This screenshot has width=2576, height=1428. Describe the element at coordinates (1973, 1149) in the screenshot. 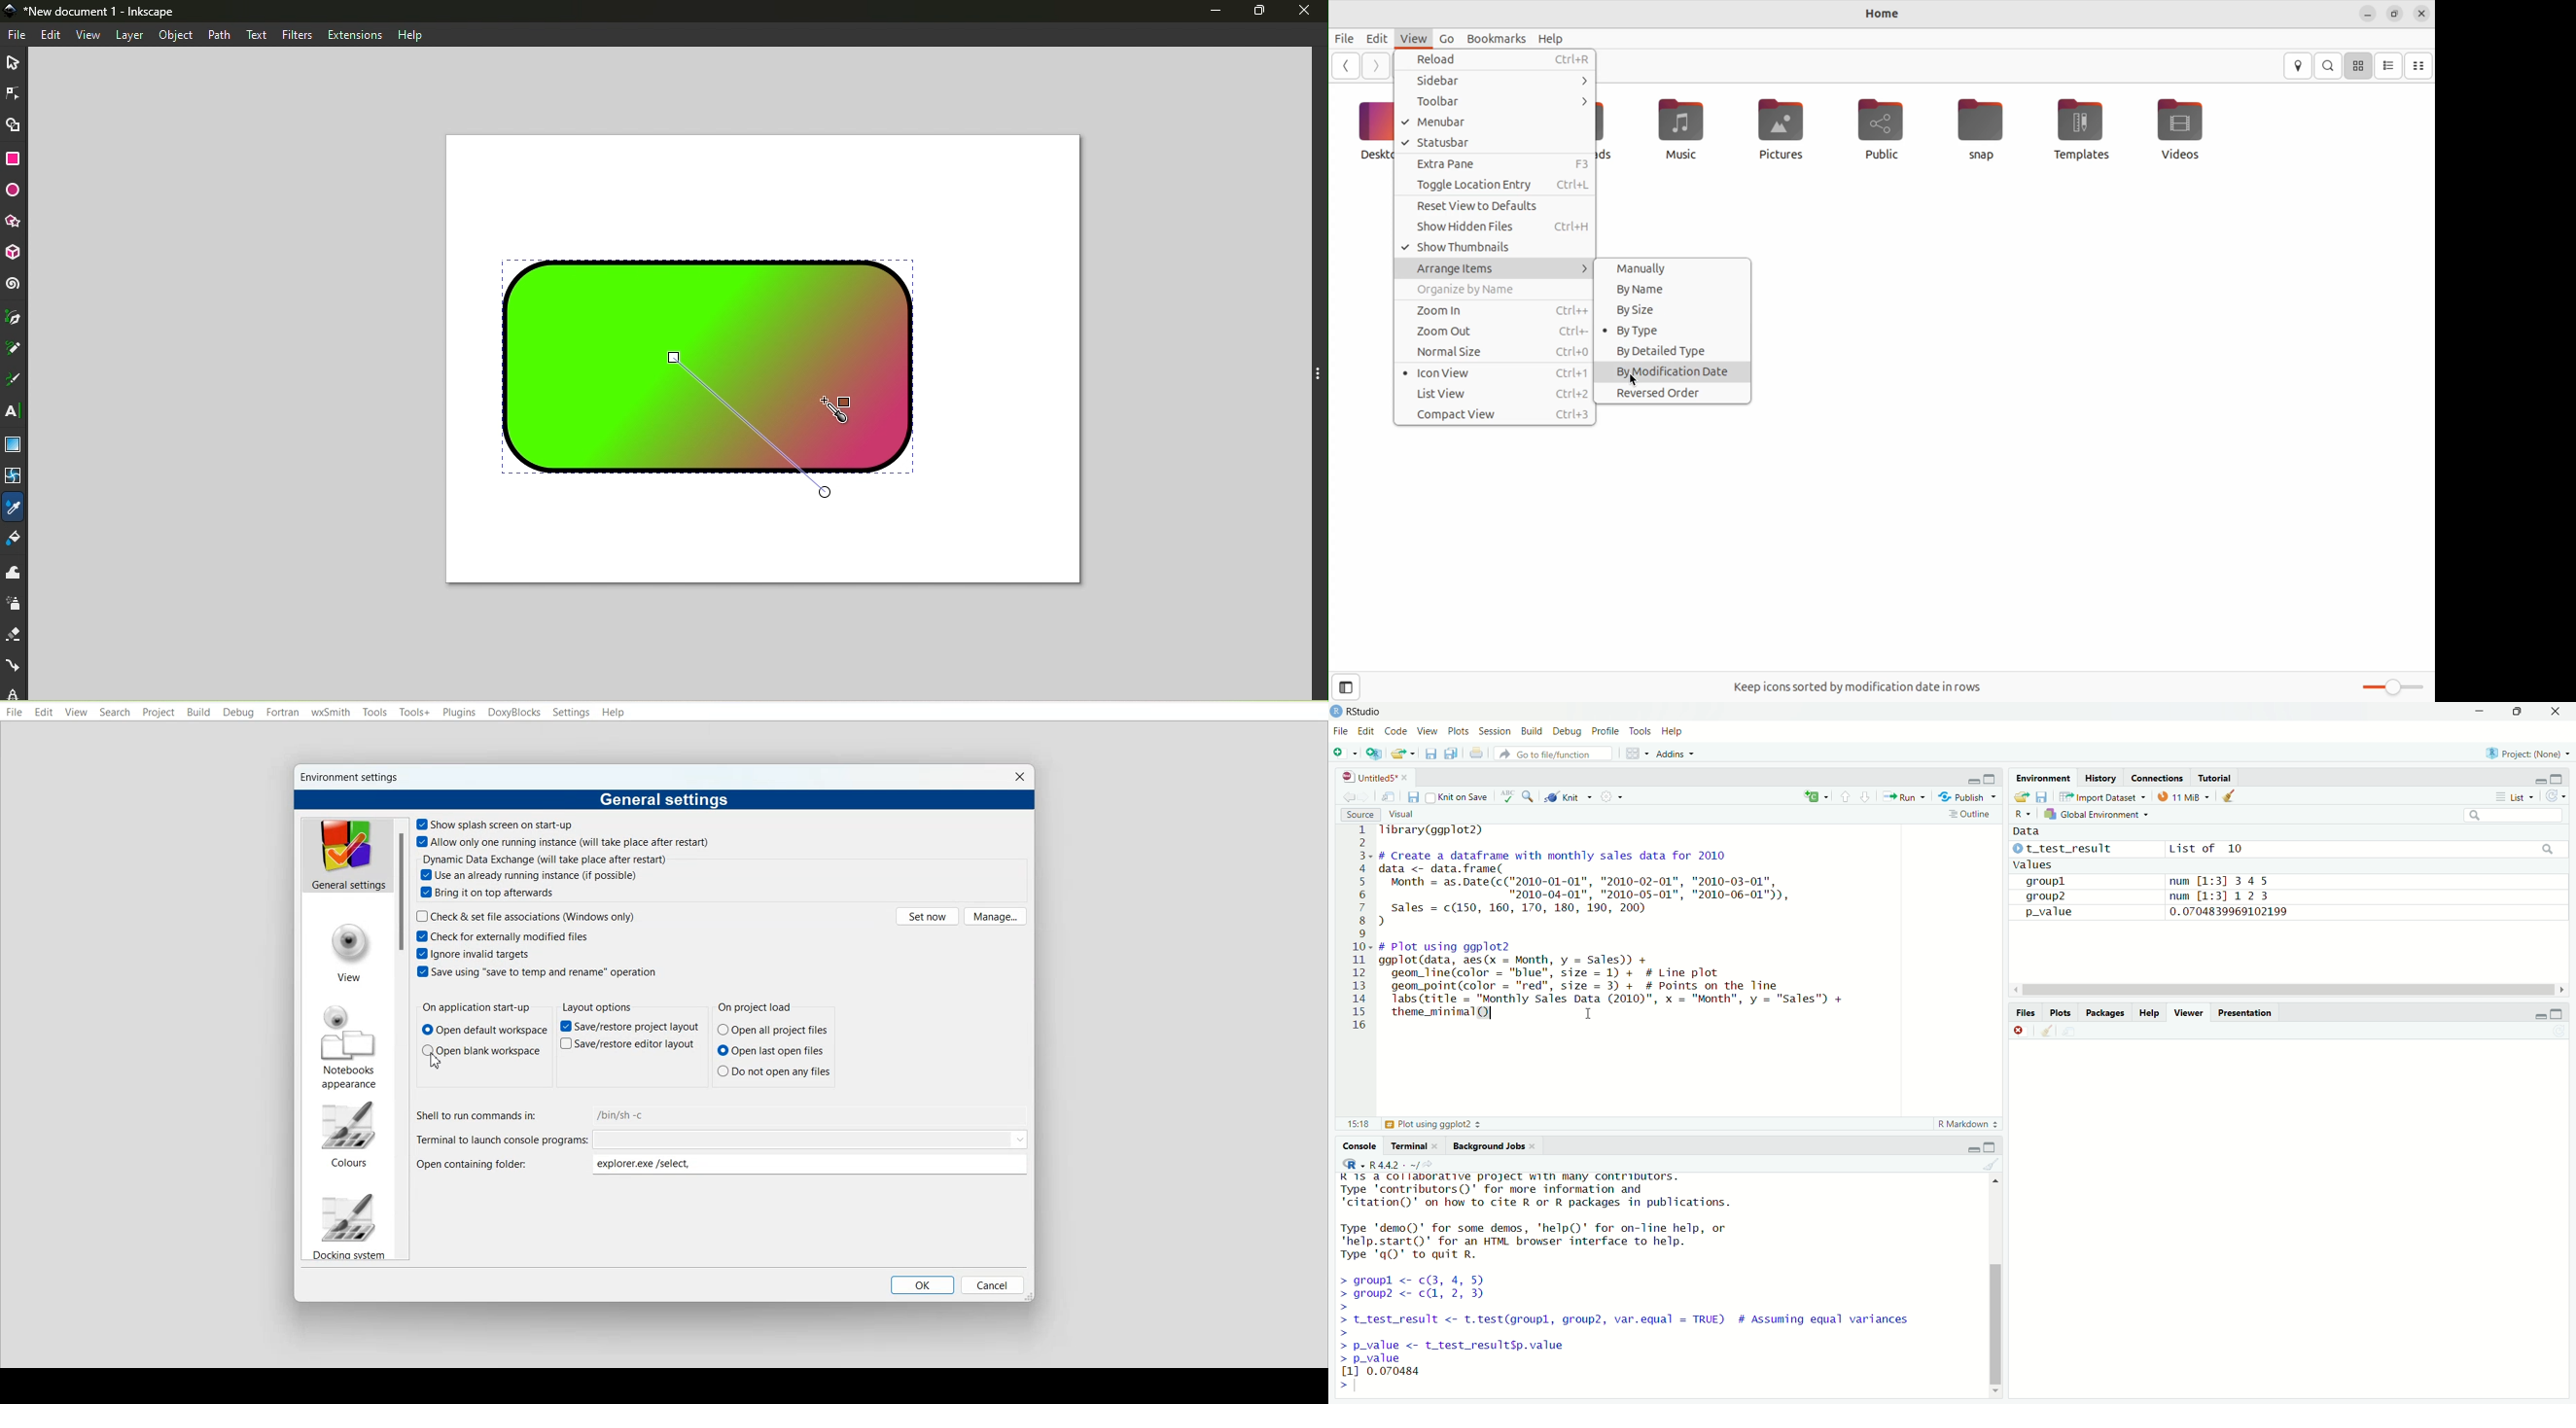

I see `minimise` at that location.